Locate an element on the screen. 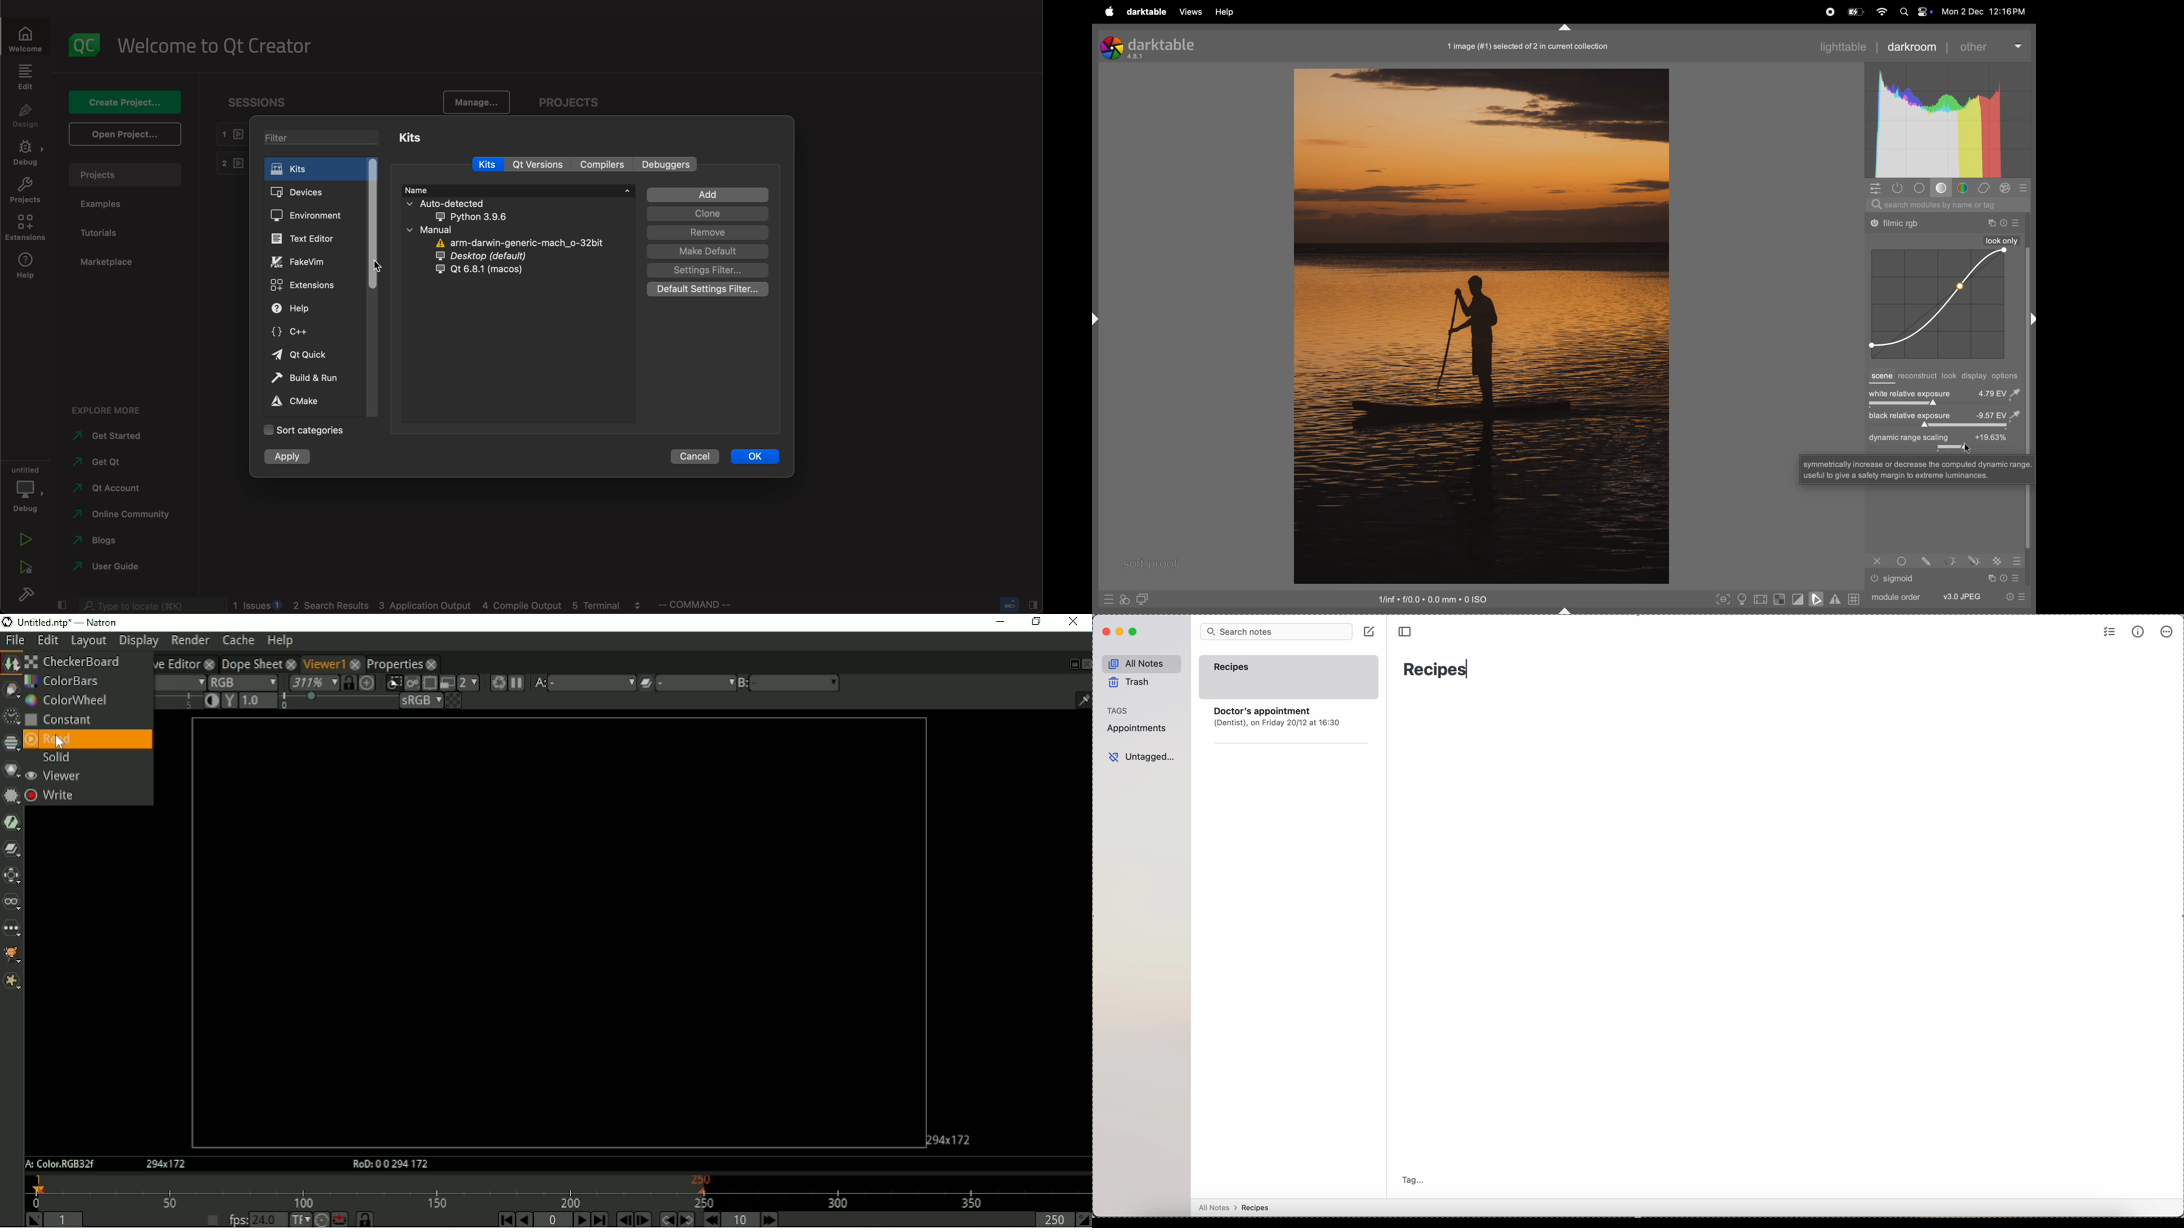 This screenshot has width=2184, height=1232. explore more is located at coordinates (115, 409).